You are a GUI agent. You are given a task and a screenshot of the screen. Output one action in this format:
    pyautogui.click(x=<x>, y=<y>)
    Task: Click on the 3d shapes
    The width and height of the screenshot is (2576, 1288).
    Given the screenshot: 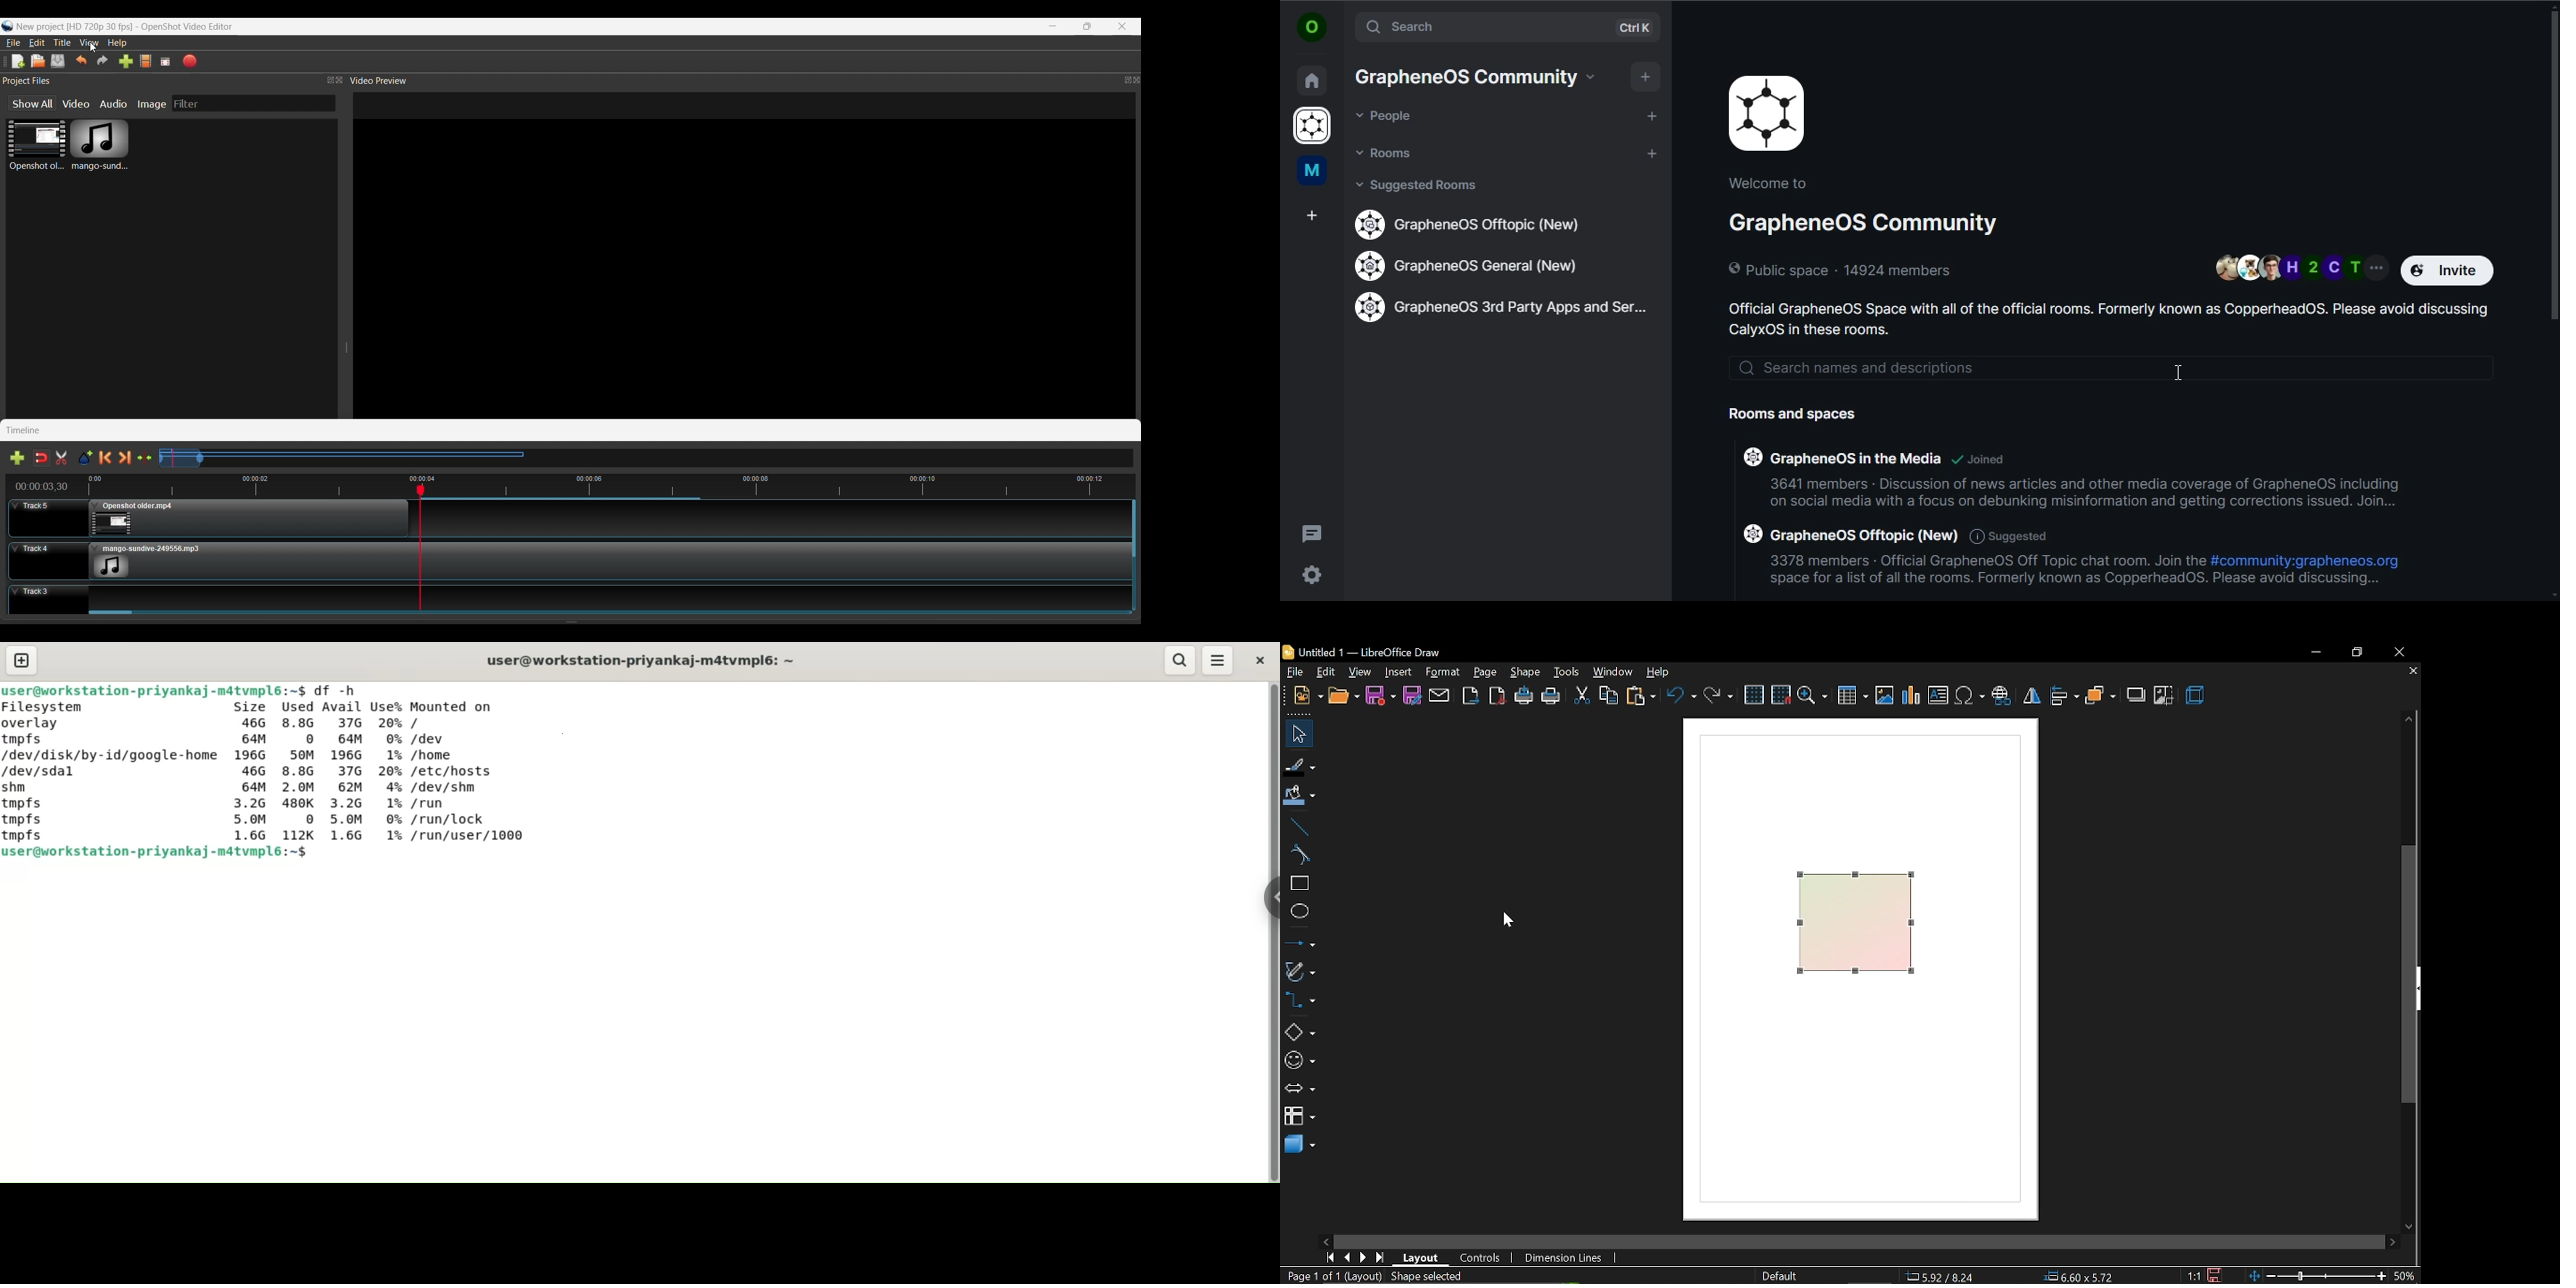 What is the action you would take?
    pyautogui.click(x=1298, y=1145)
    